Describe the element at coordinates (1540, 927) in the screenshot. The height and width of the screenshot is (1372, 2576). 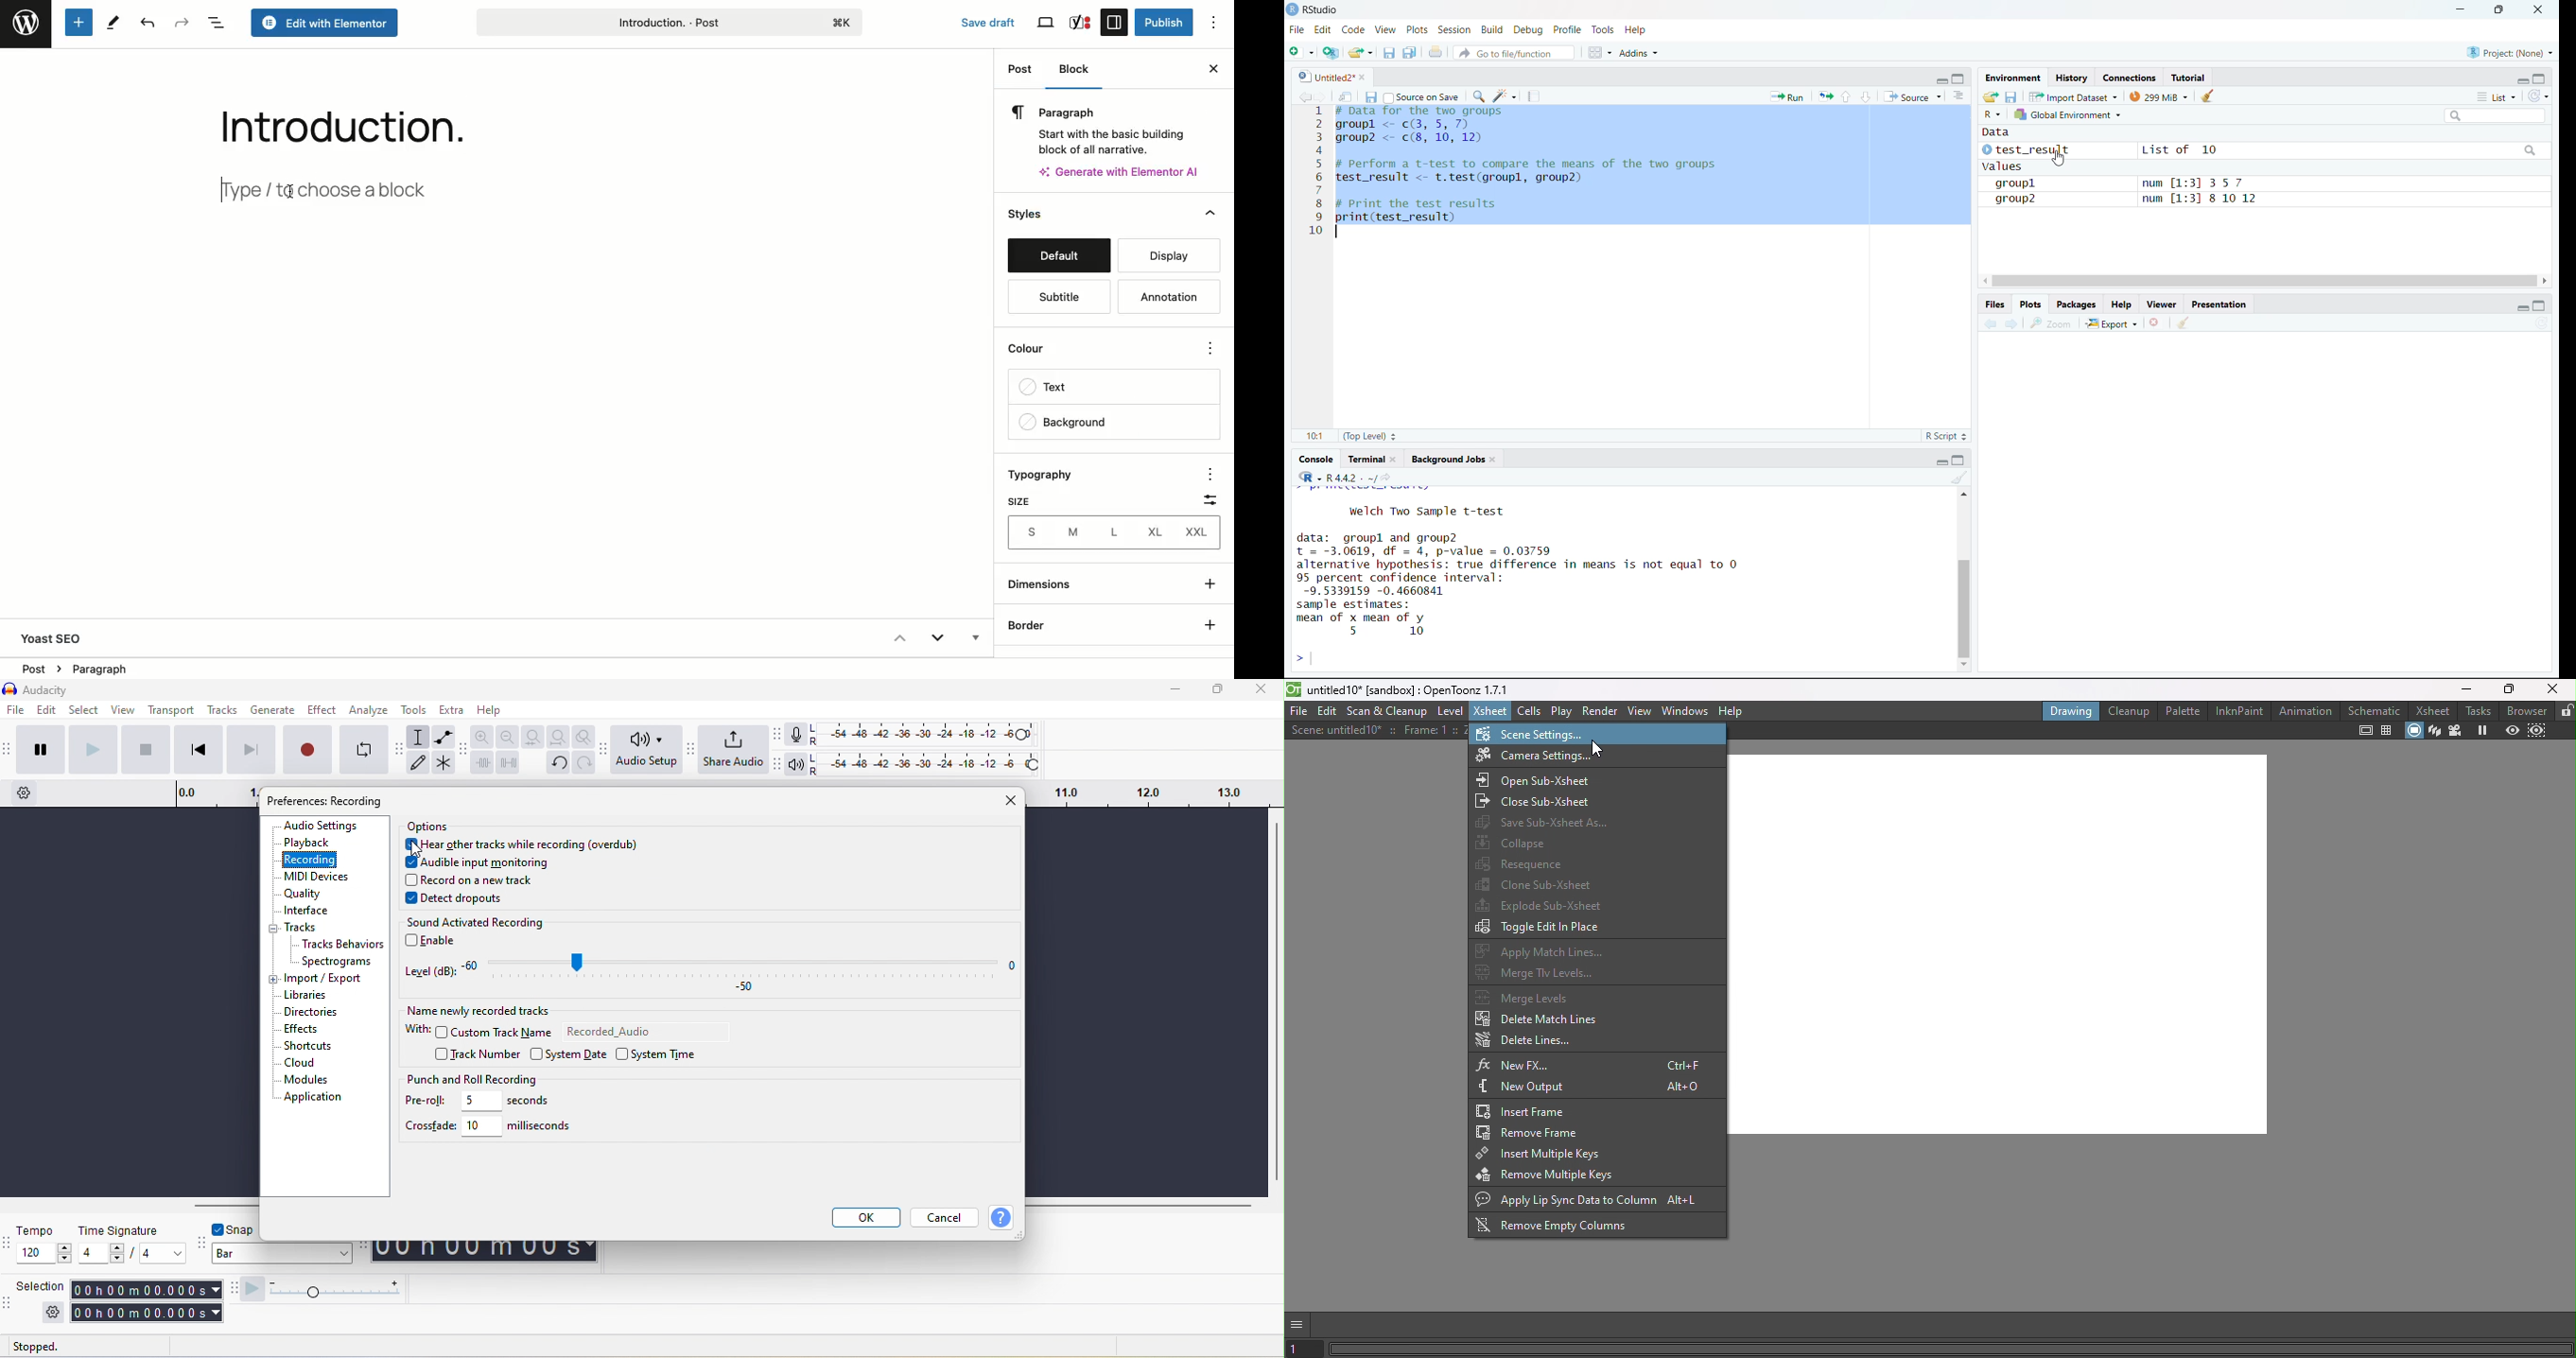
I see `Toggle edit in place` at that location.